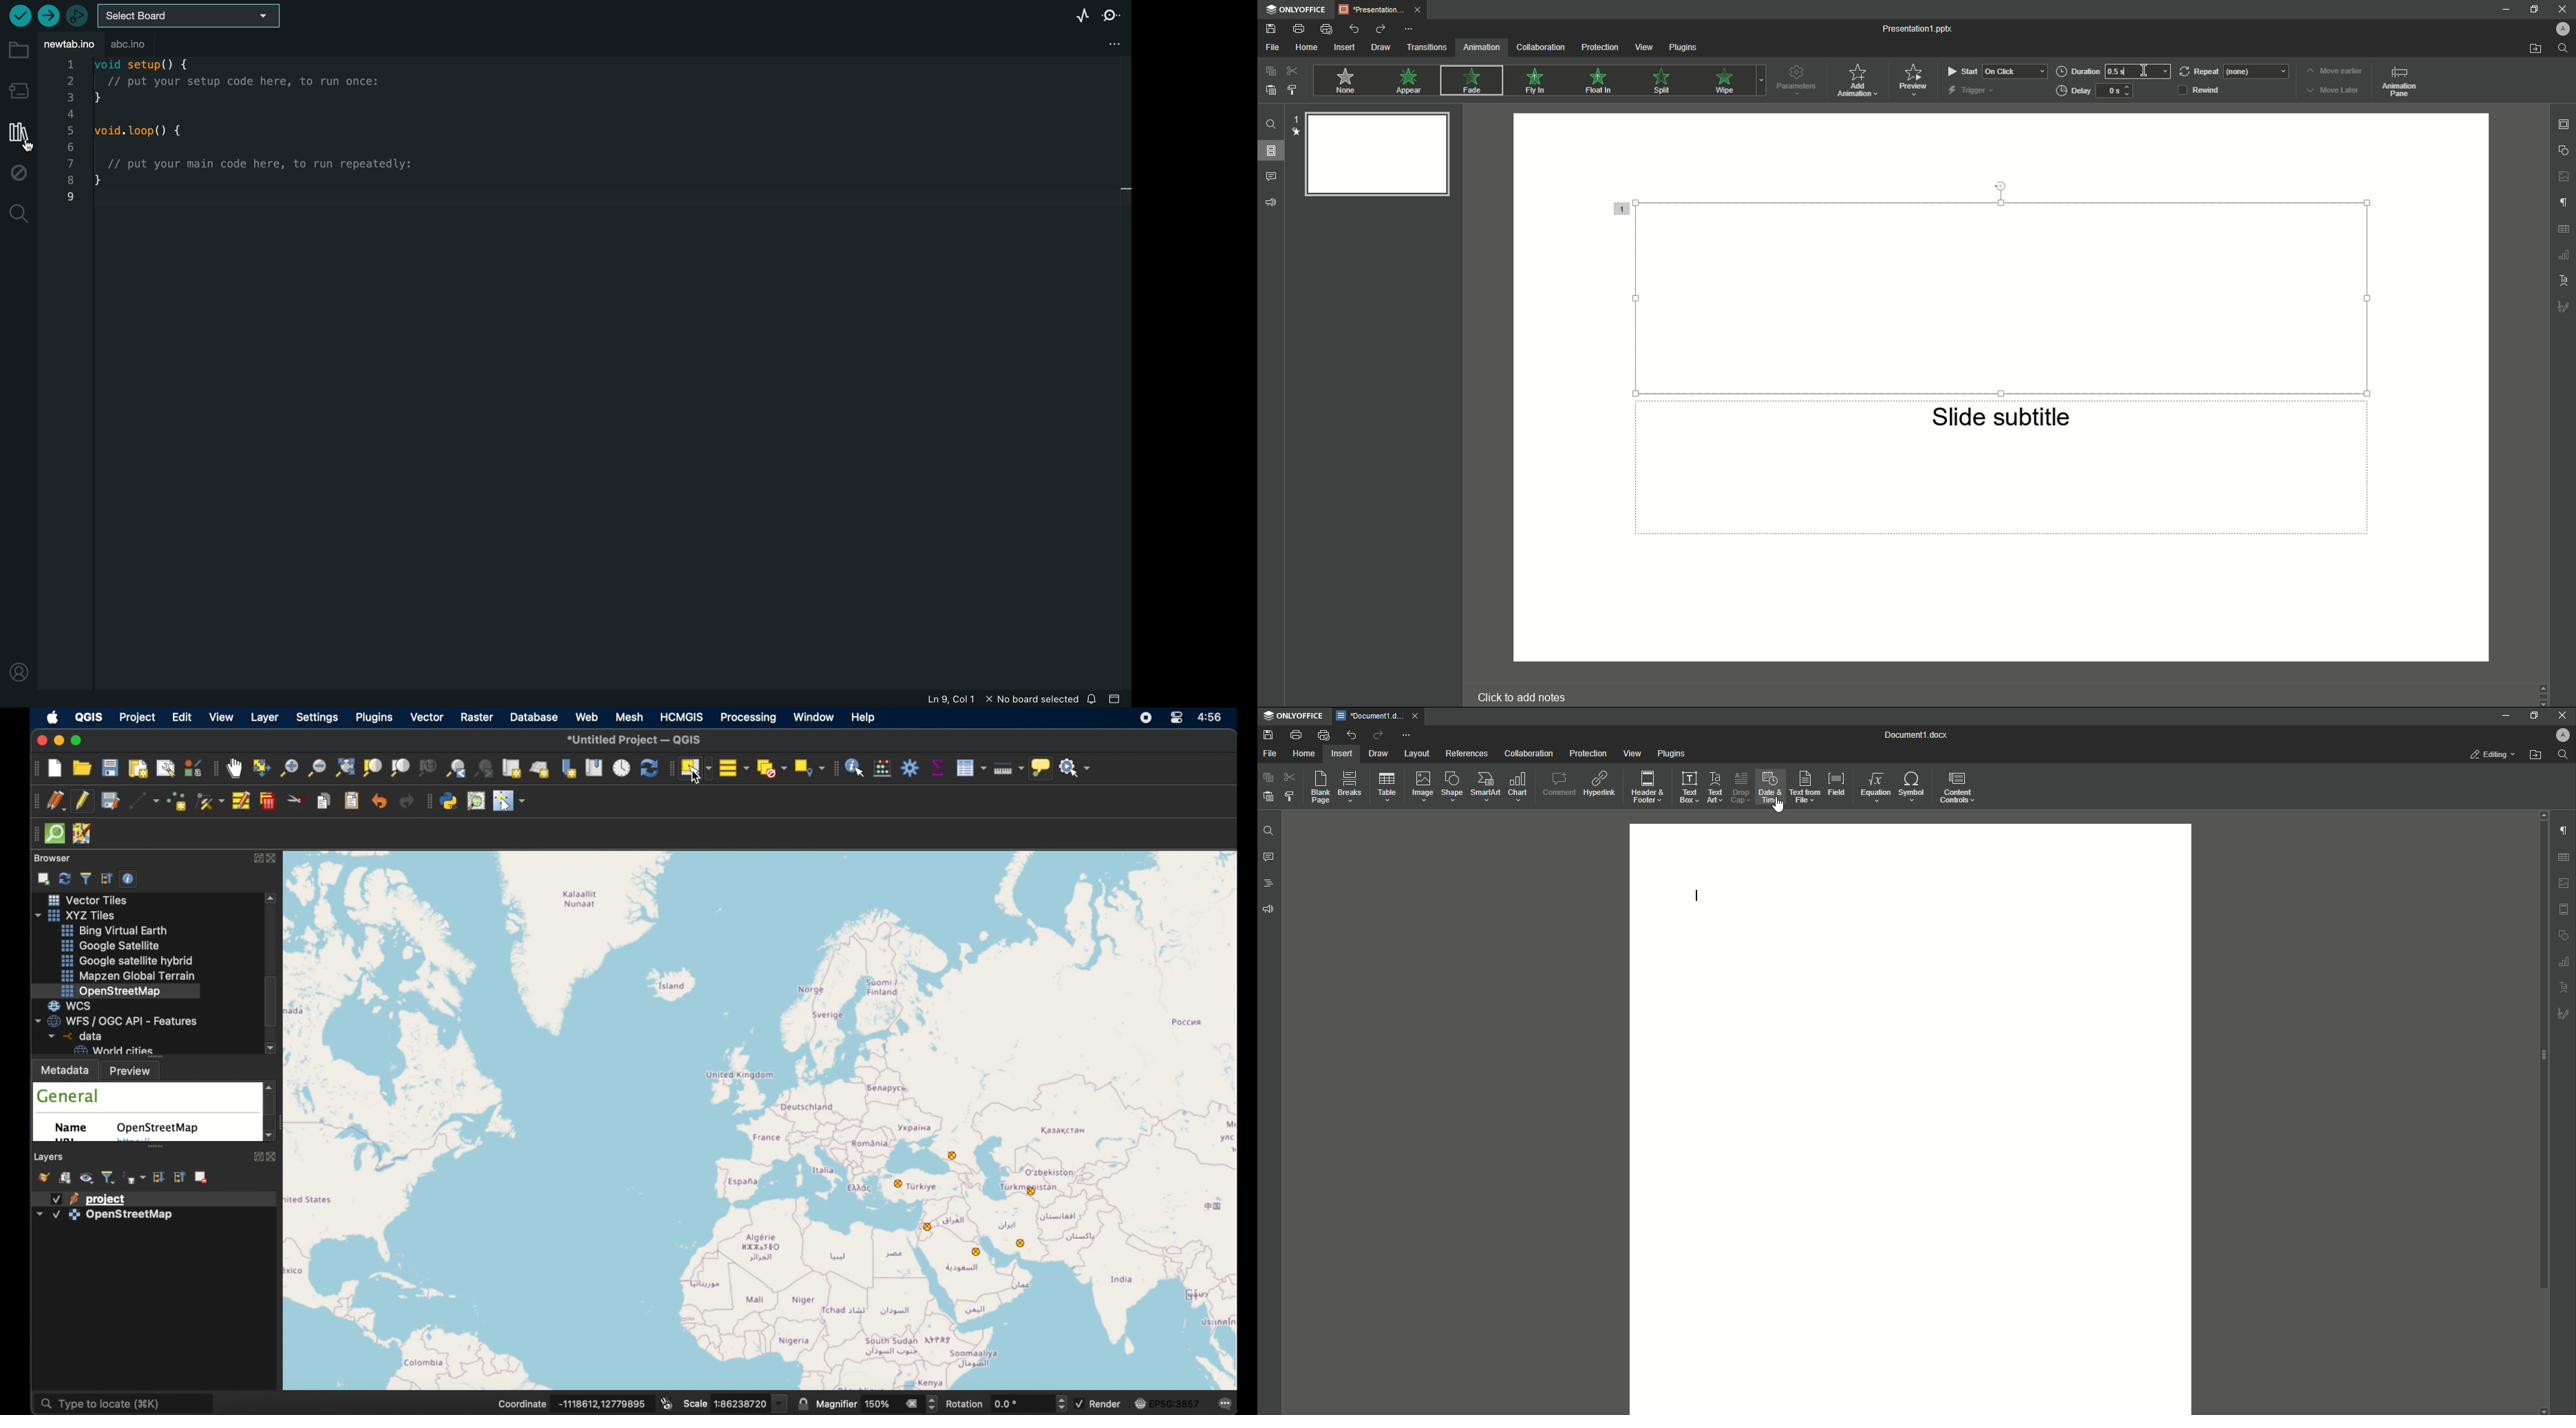 The image size is (2576, 1428). What do you see at coordinates (1599, 49) in the screenshot?
I see `Protection` at bounding box center [1599, 49].